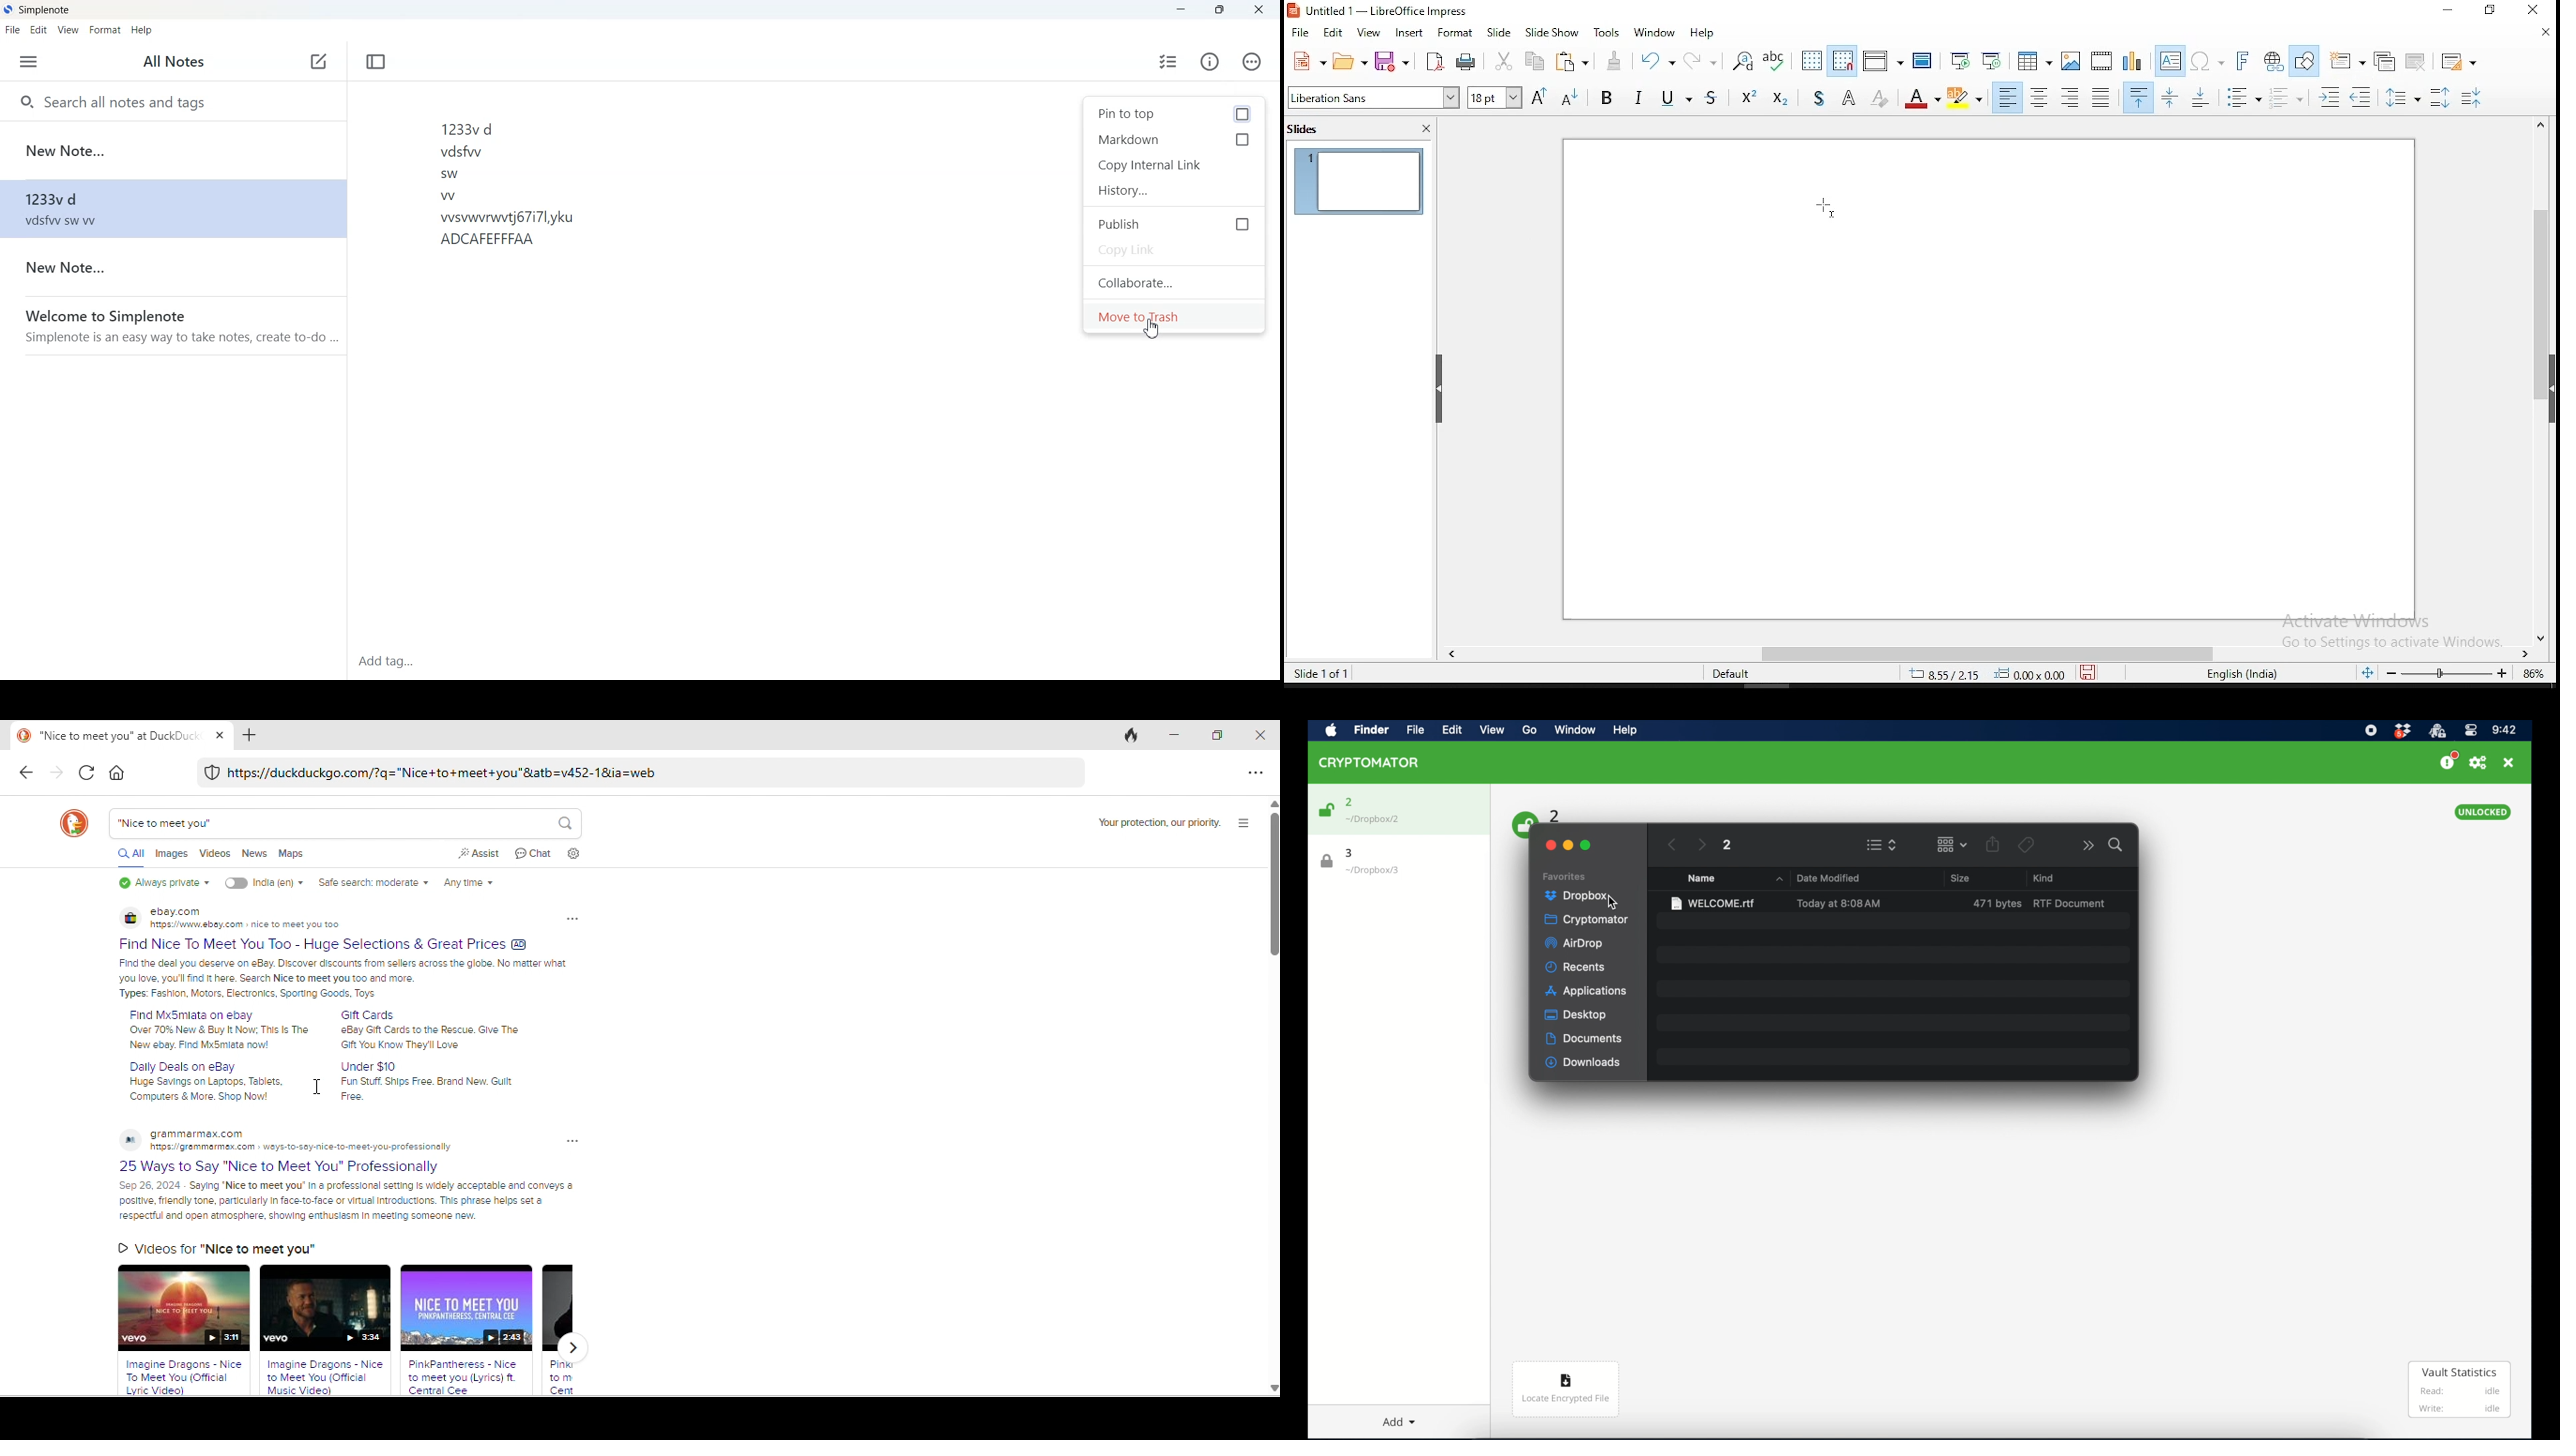 The image size is (2576, 1456). I want to click on size, so click(1997, 904).